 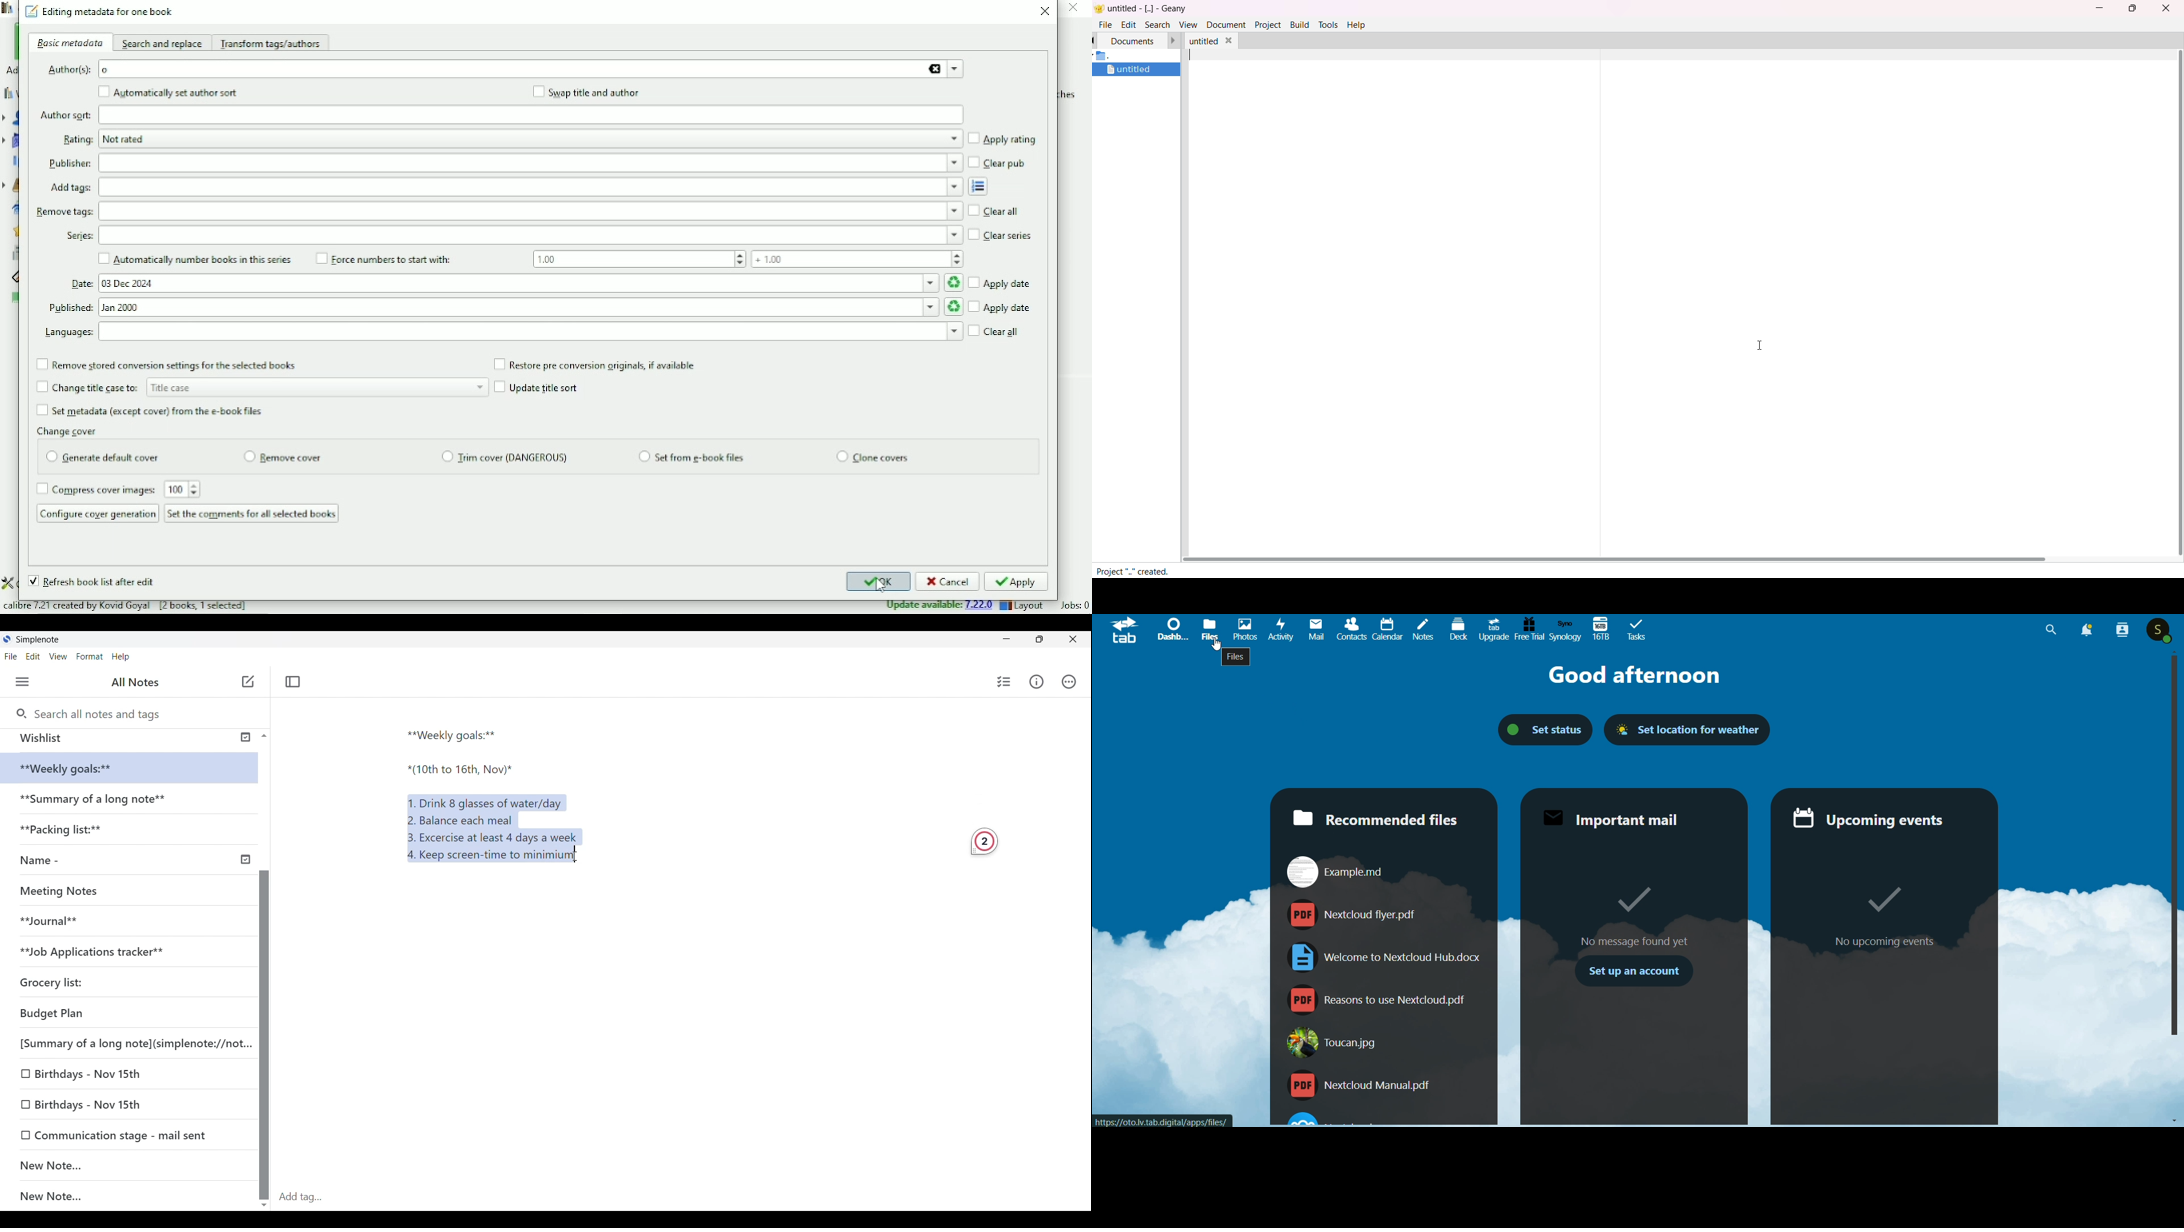 What do you see at coordinates (488, 857) in the screenshot?
I see `4. Keep screen-time to minimium` at bounding box center [488, 857].